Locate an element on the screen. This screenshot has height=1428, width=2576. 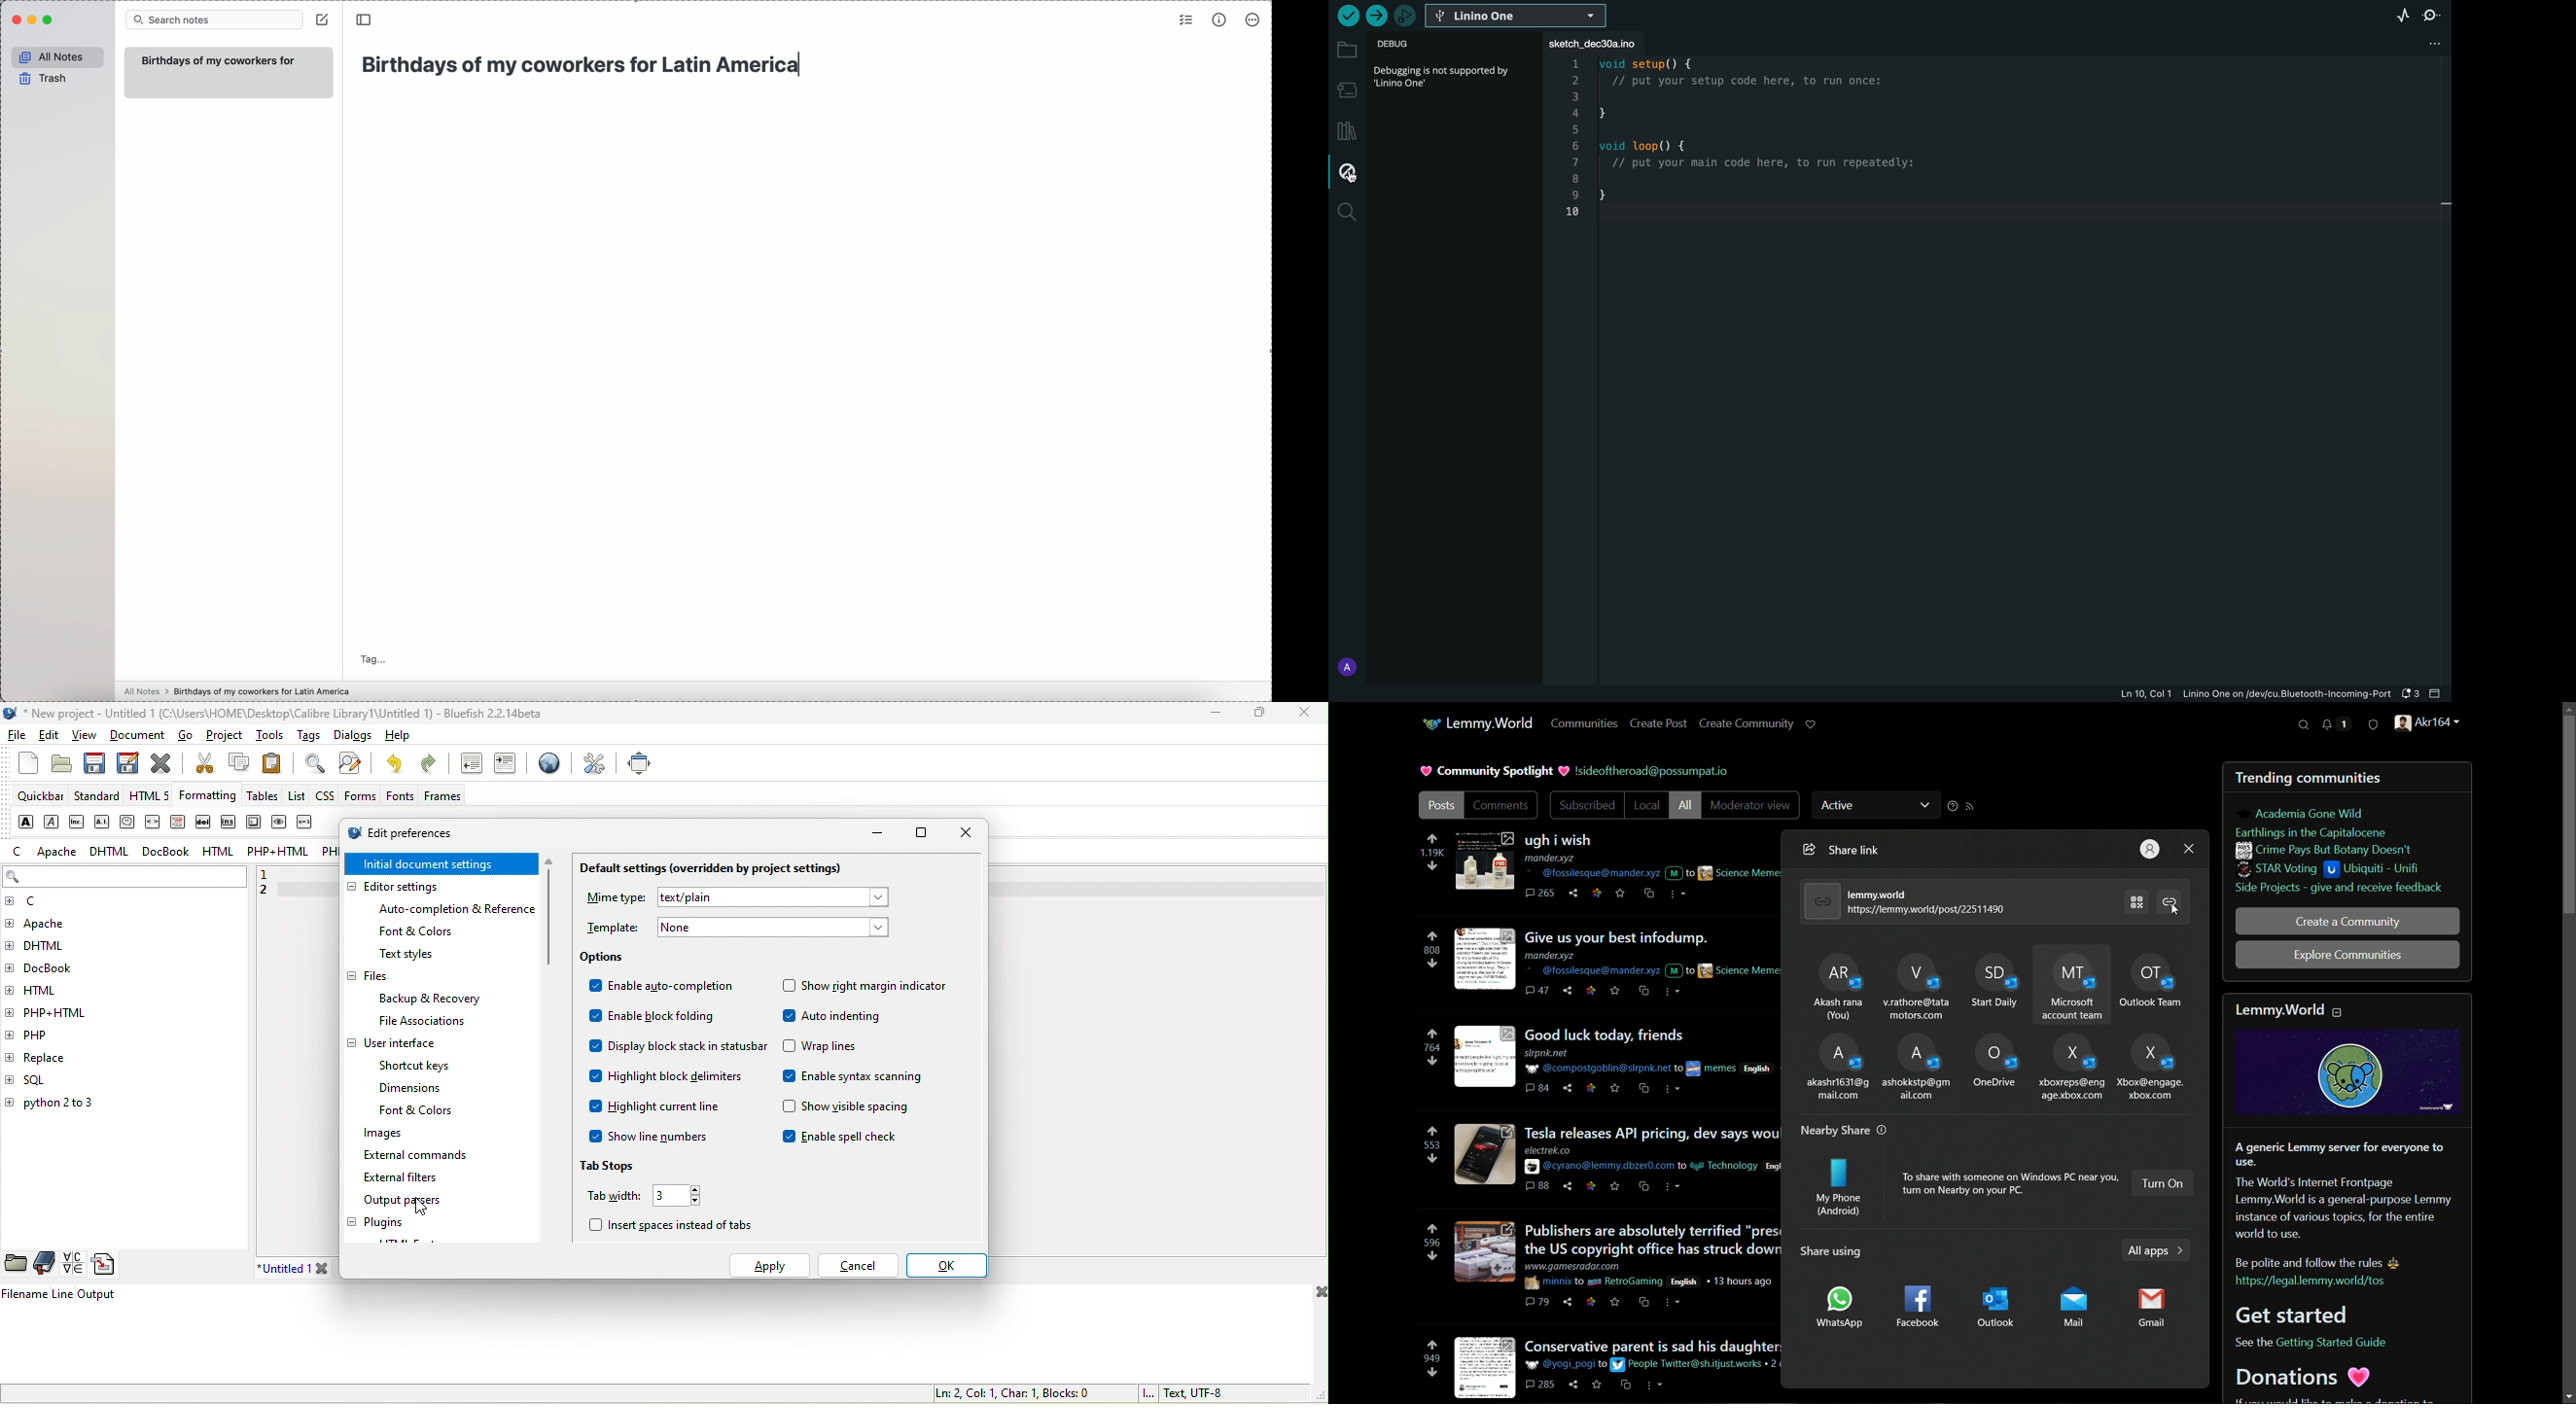
close bar is located at coordinates (2438, 694).